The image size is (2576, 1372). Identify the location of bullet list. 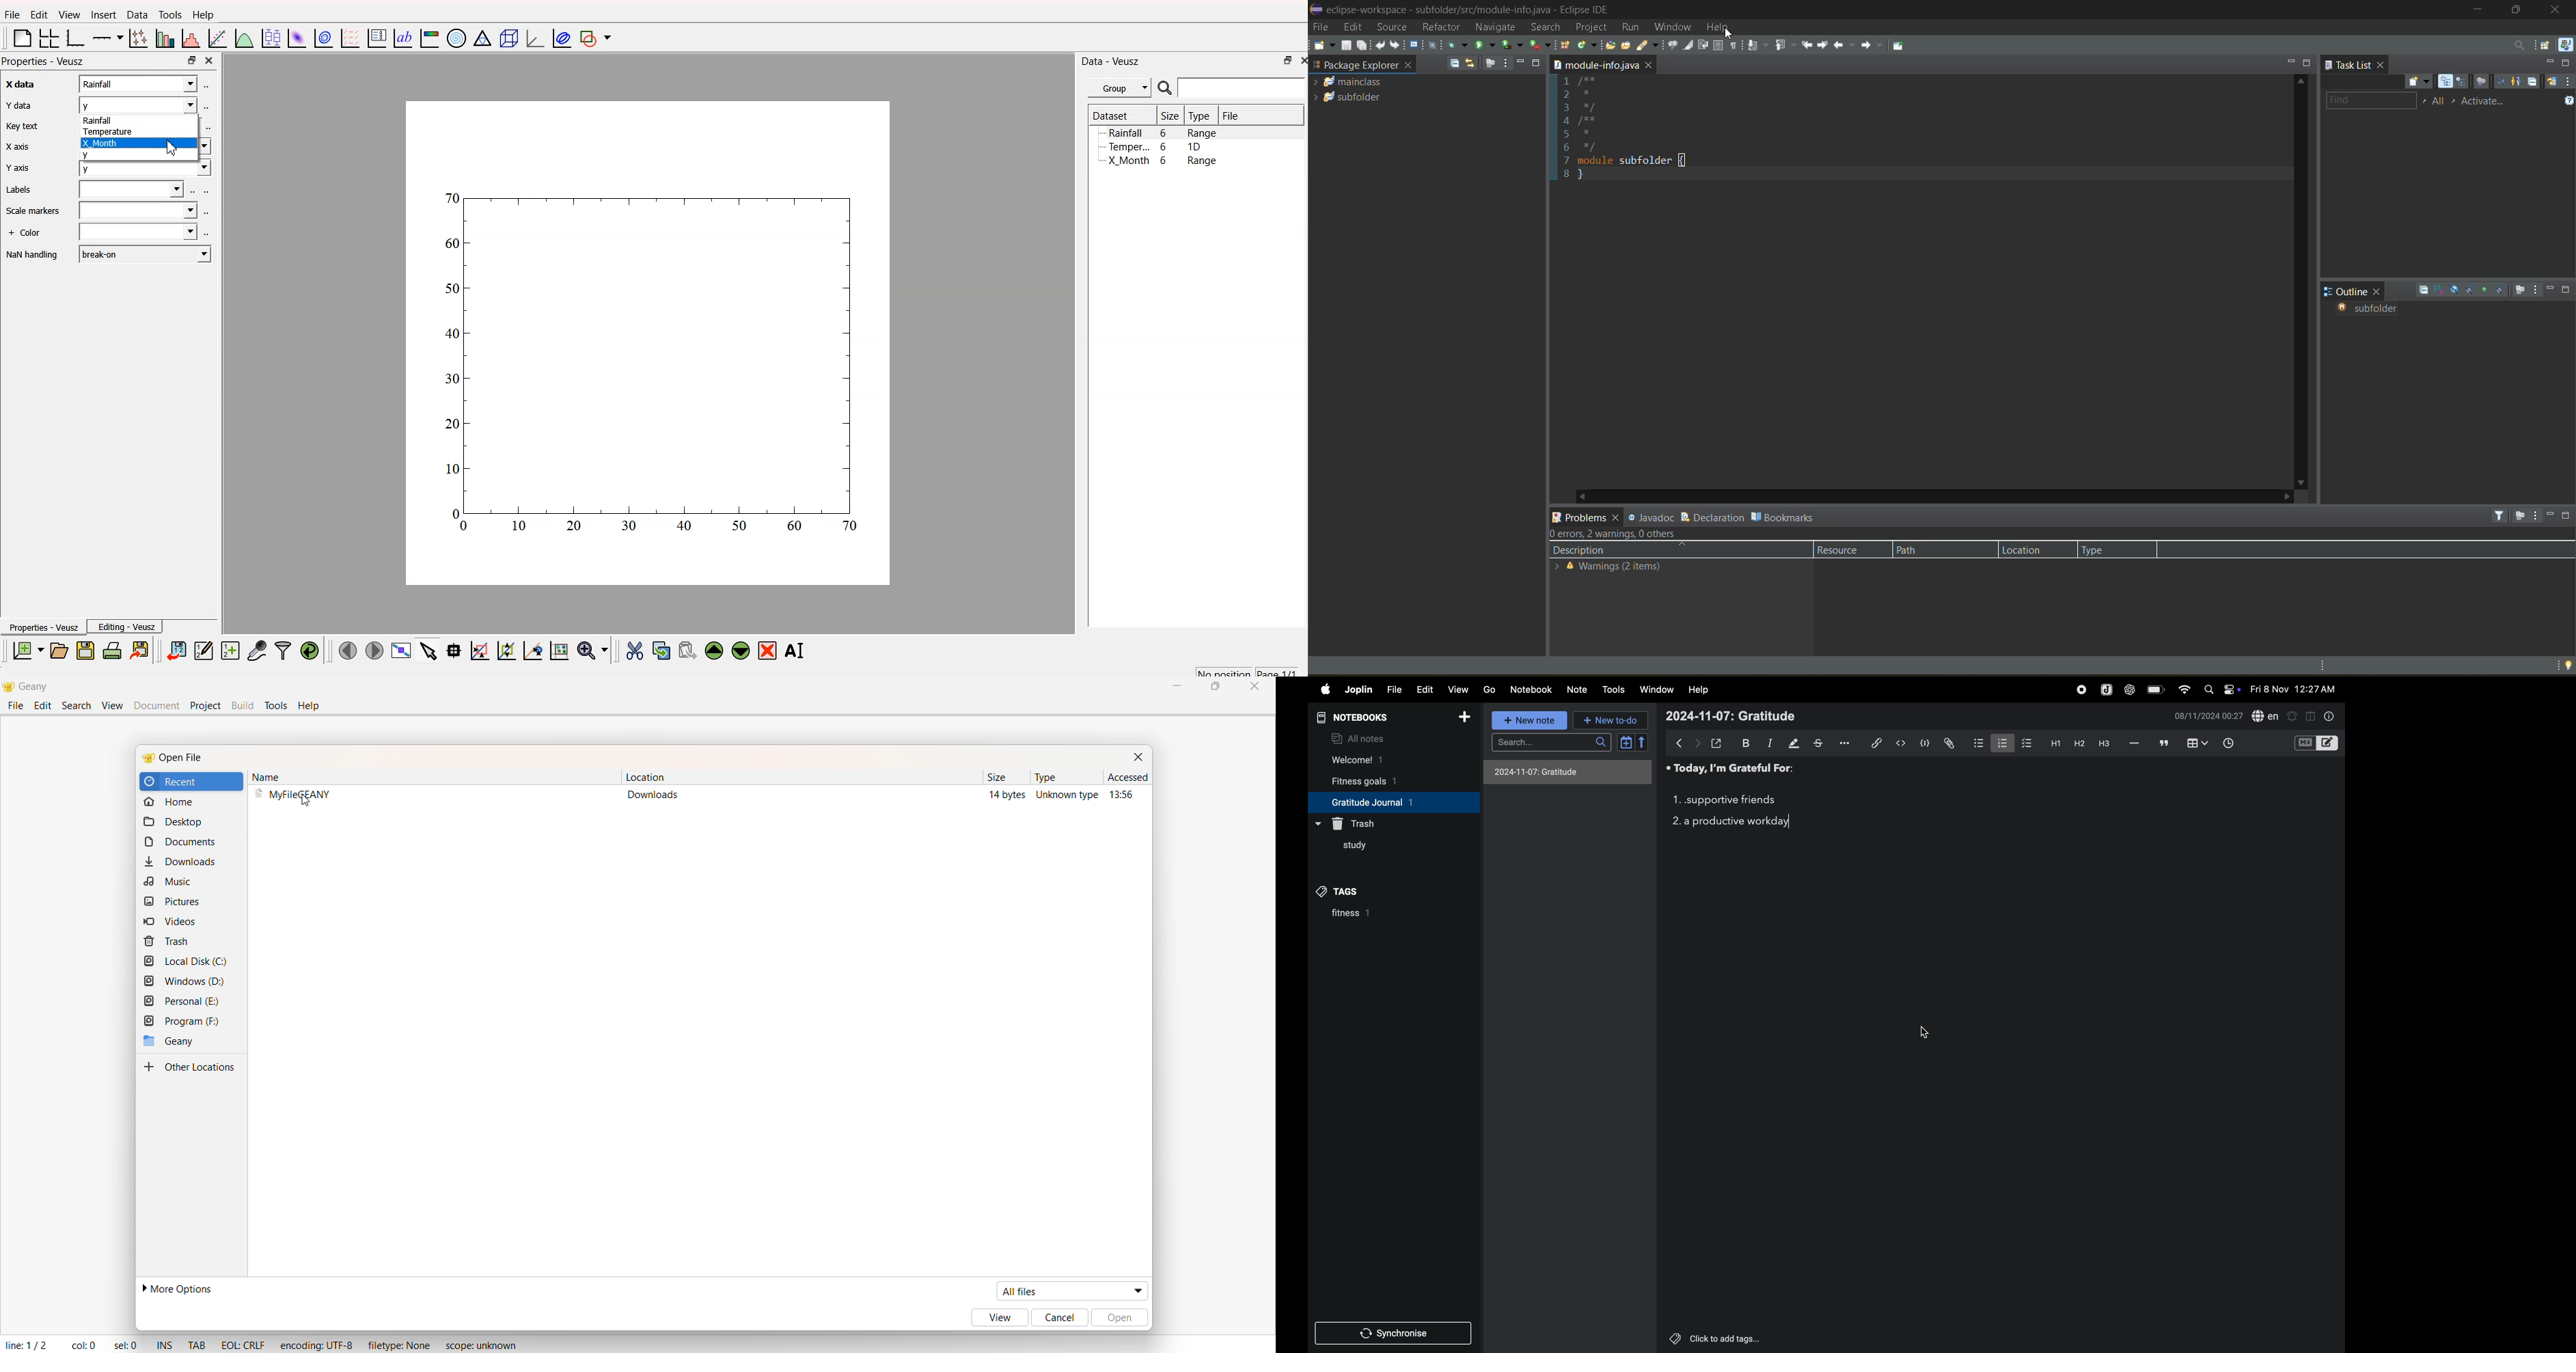
(1974, 743).